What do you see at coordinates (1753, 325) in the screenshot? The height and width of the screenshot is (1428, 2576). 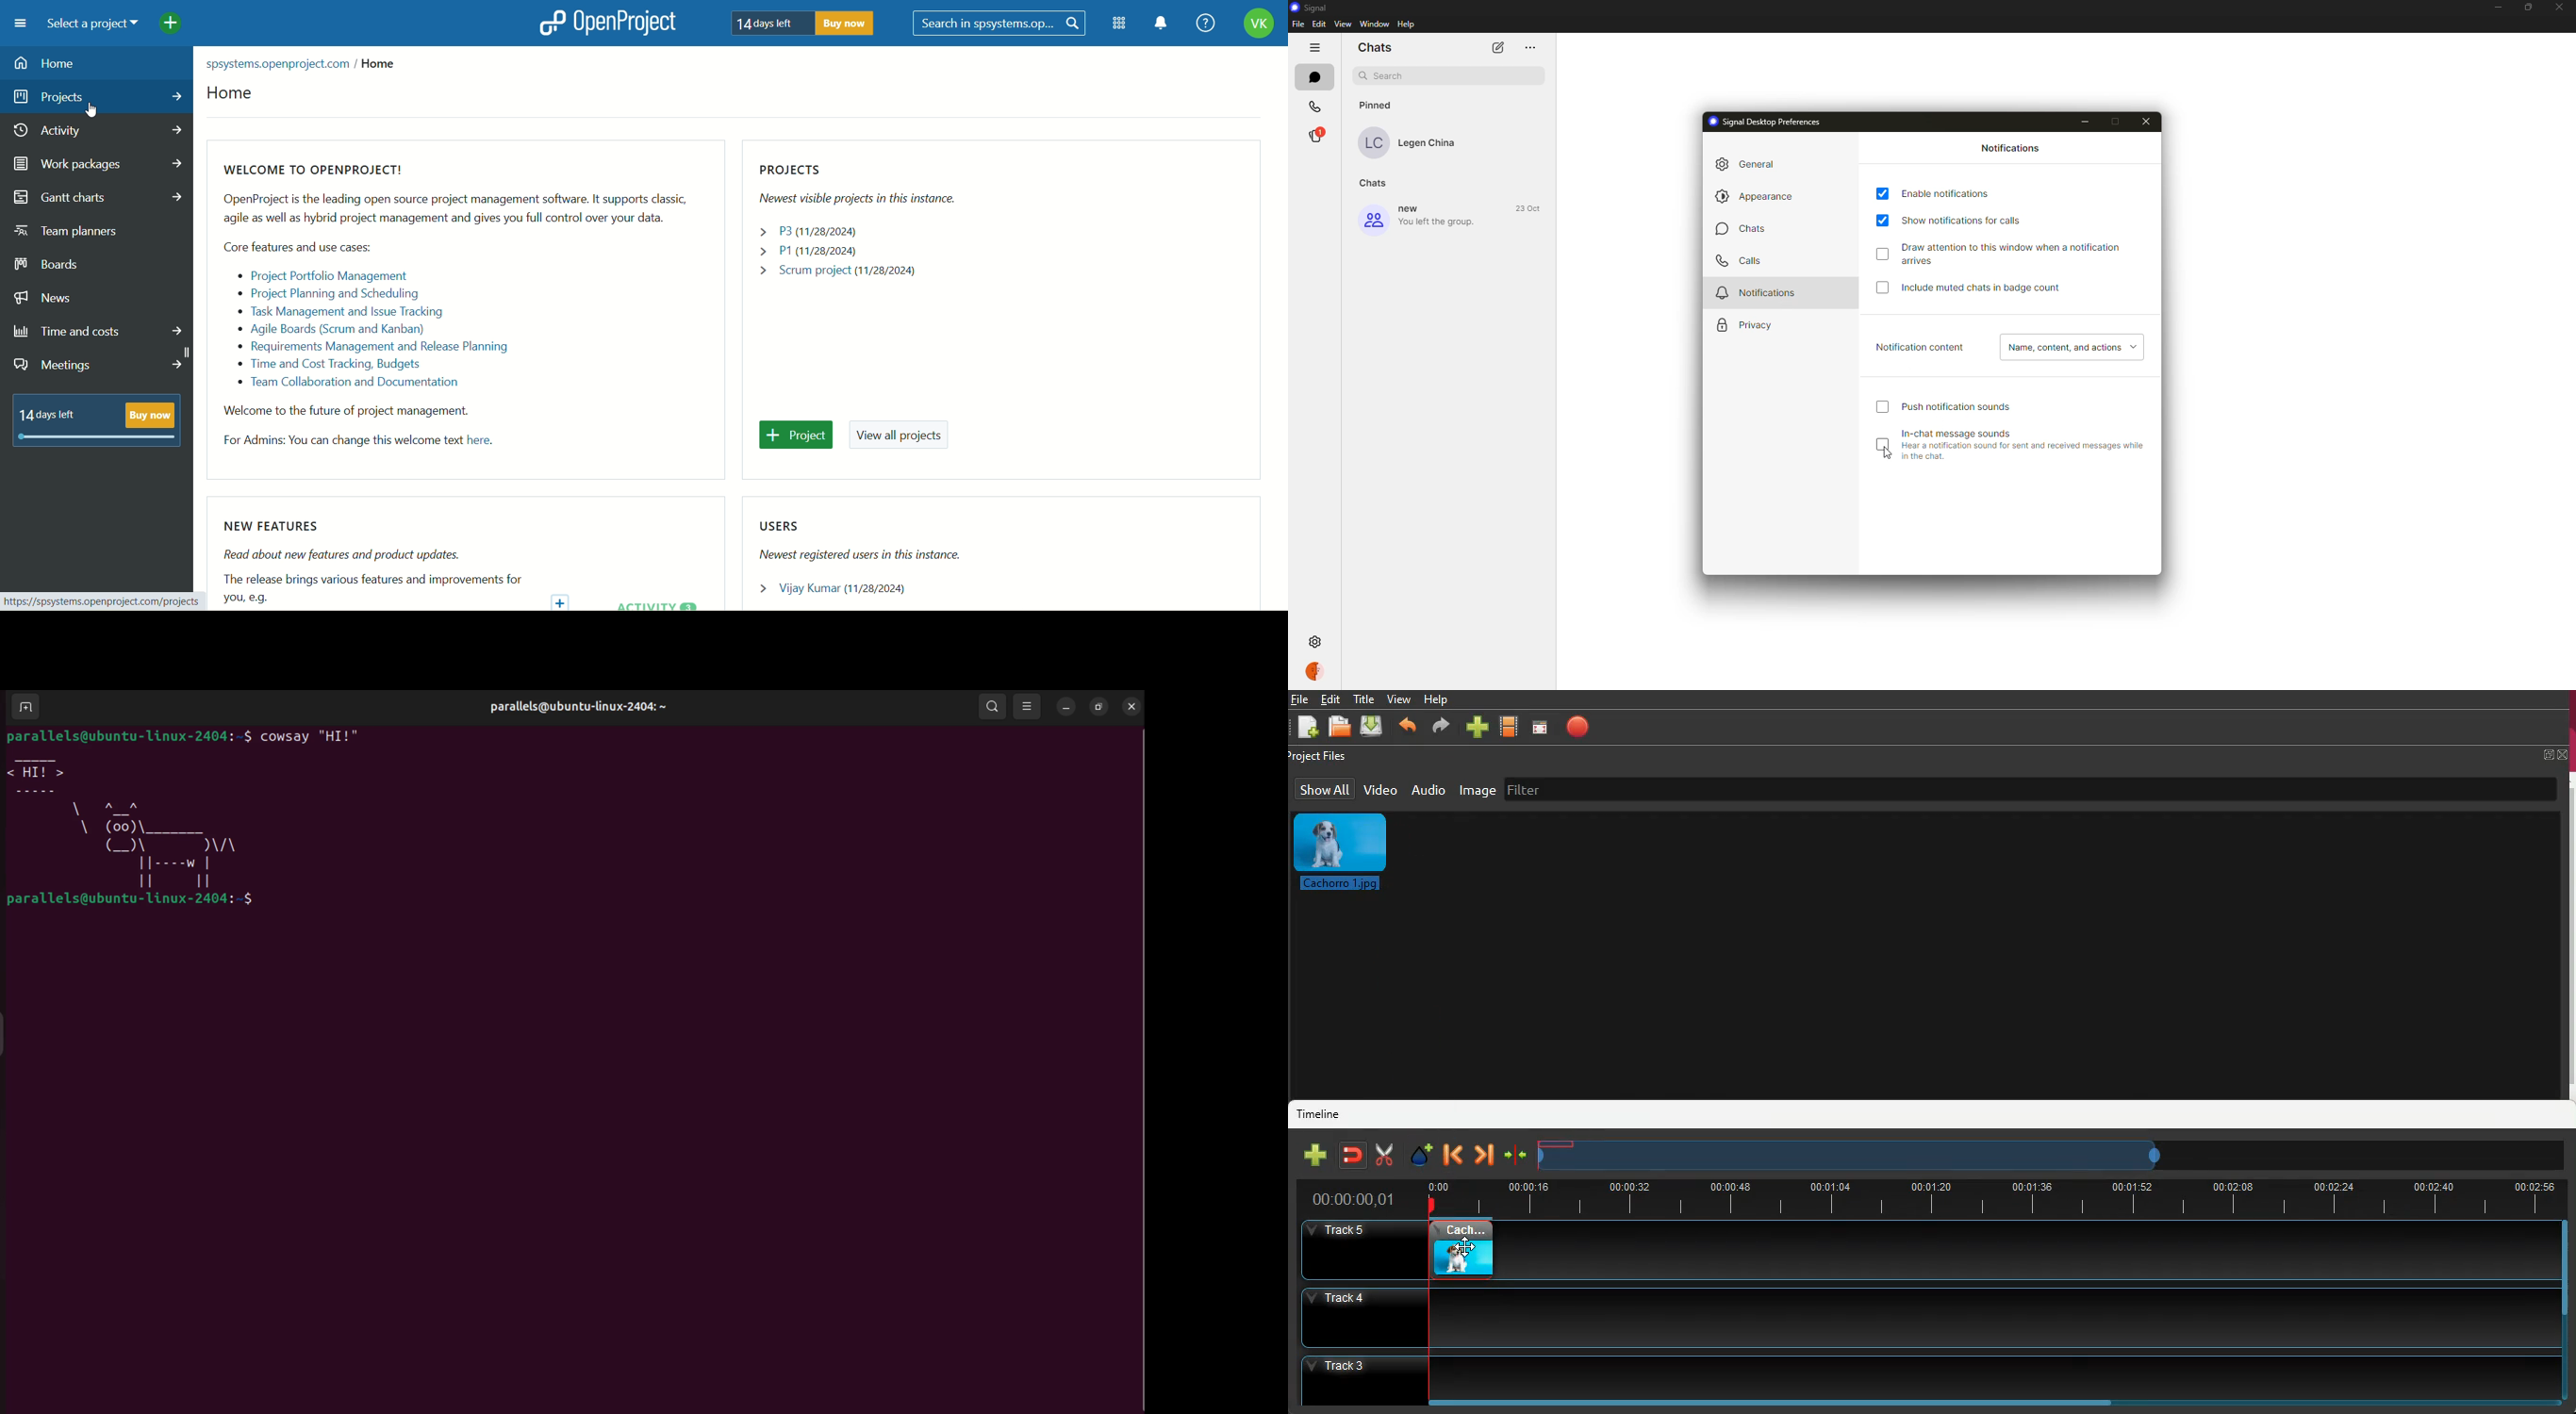 I see `privacy` at bounding box center [1753, 325].